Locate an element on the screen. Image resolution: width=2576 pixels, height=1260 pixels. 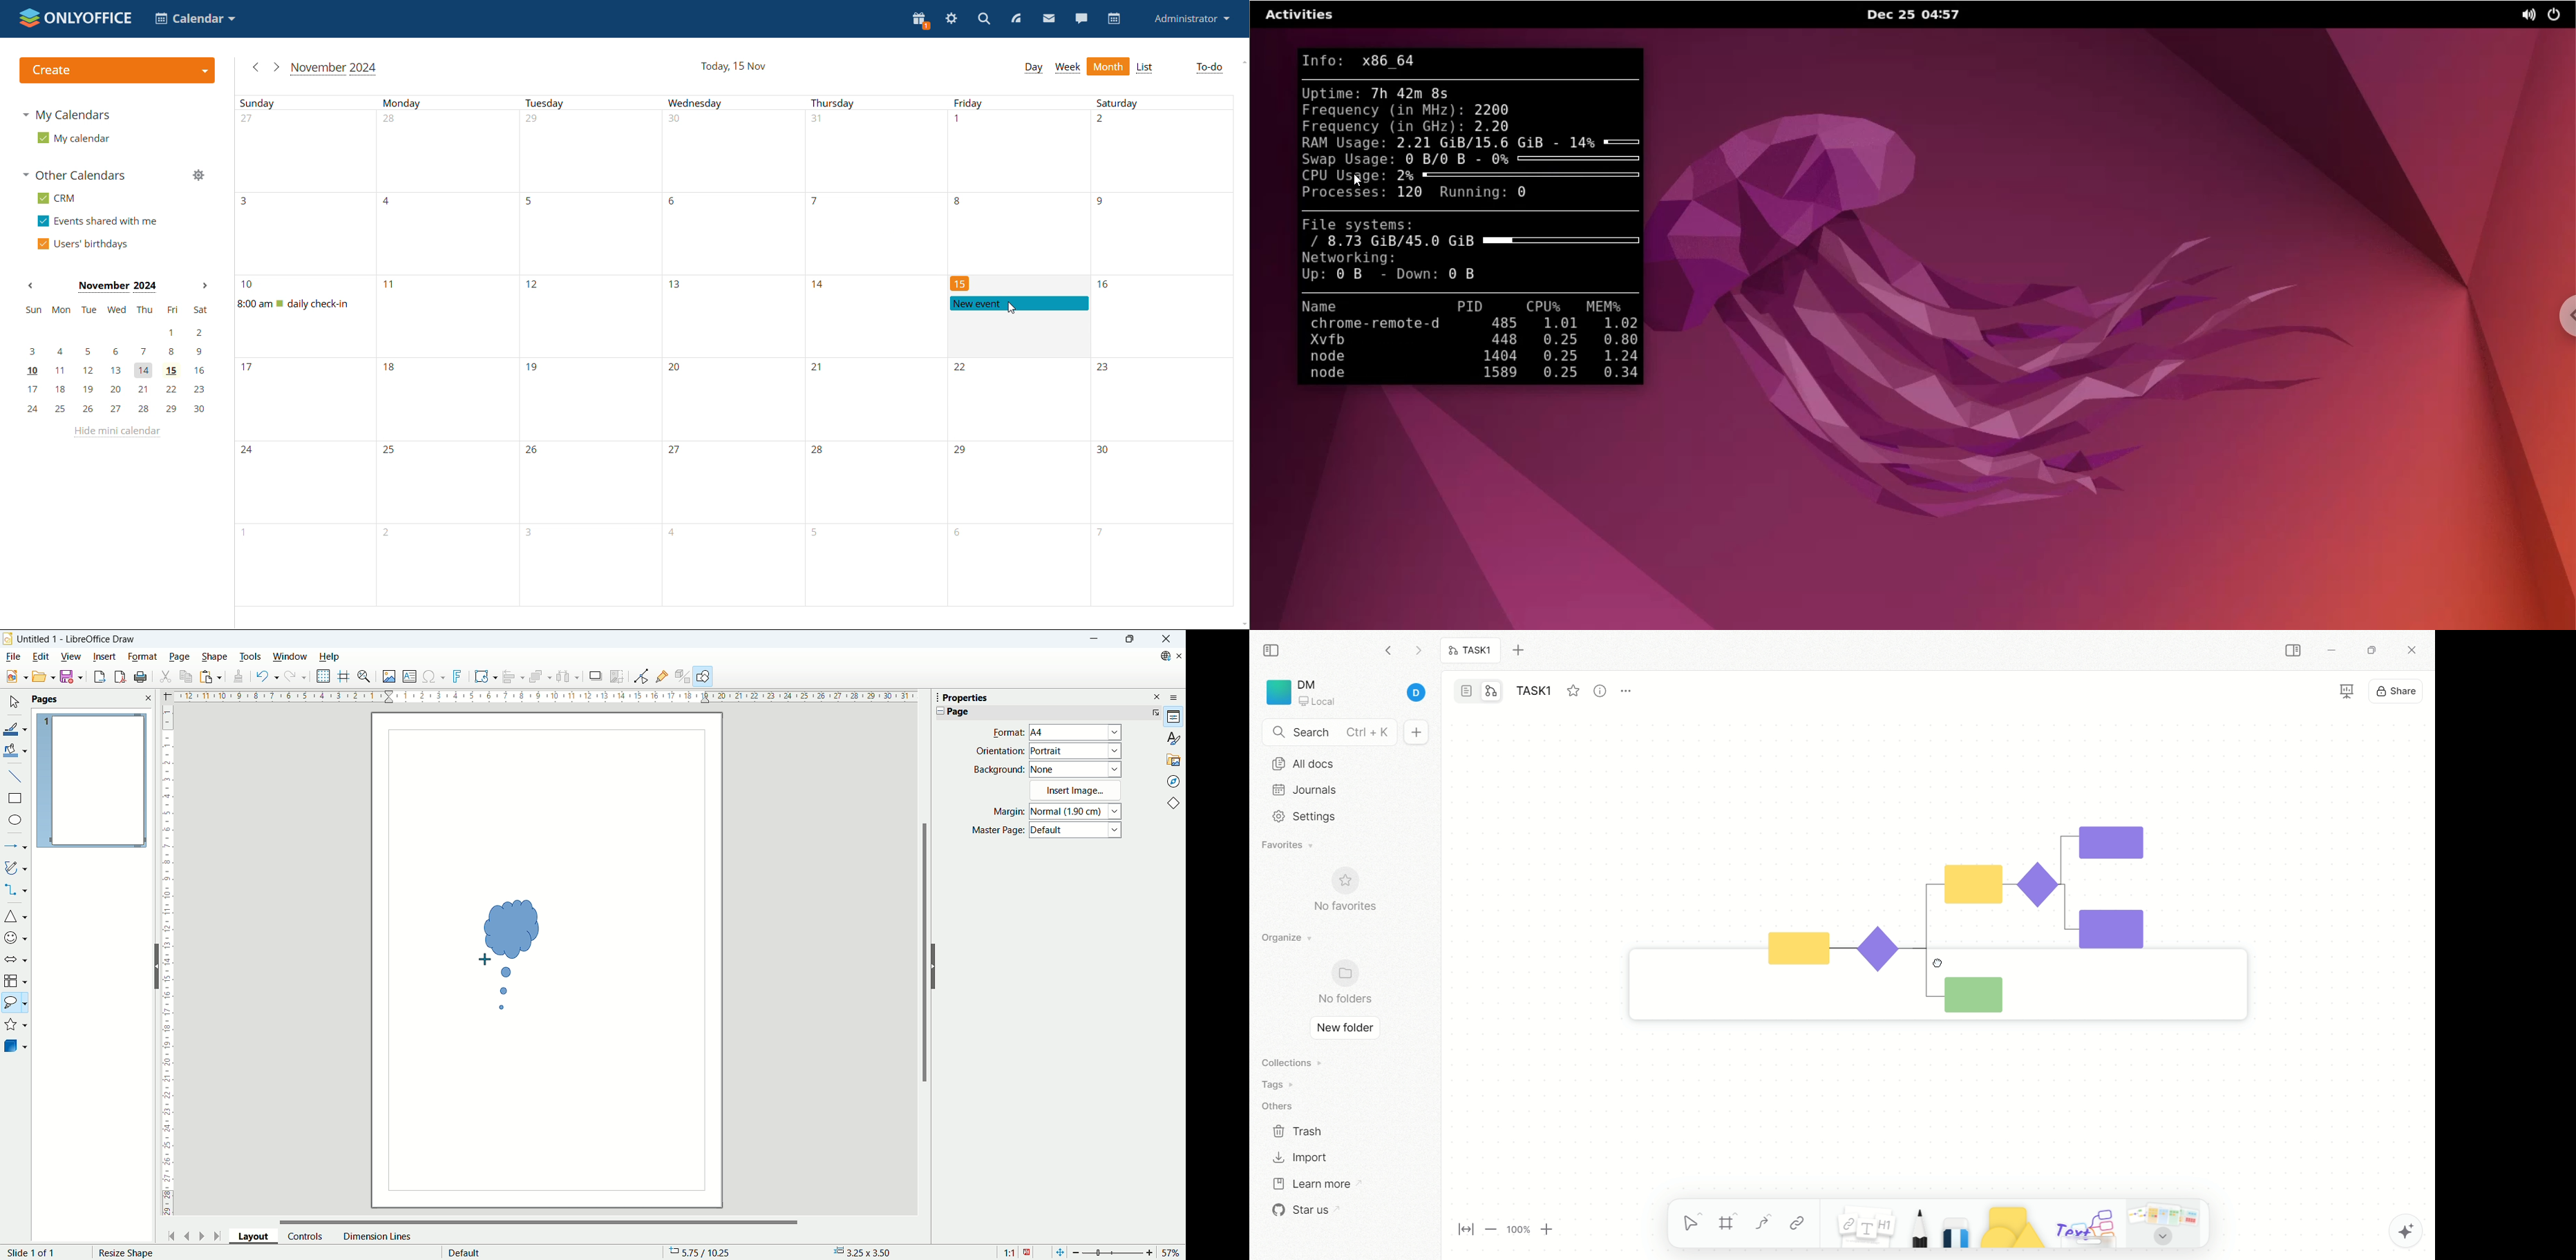
current date is located at coordinates (733, 66).